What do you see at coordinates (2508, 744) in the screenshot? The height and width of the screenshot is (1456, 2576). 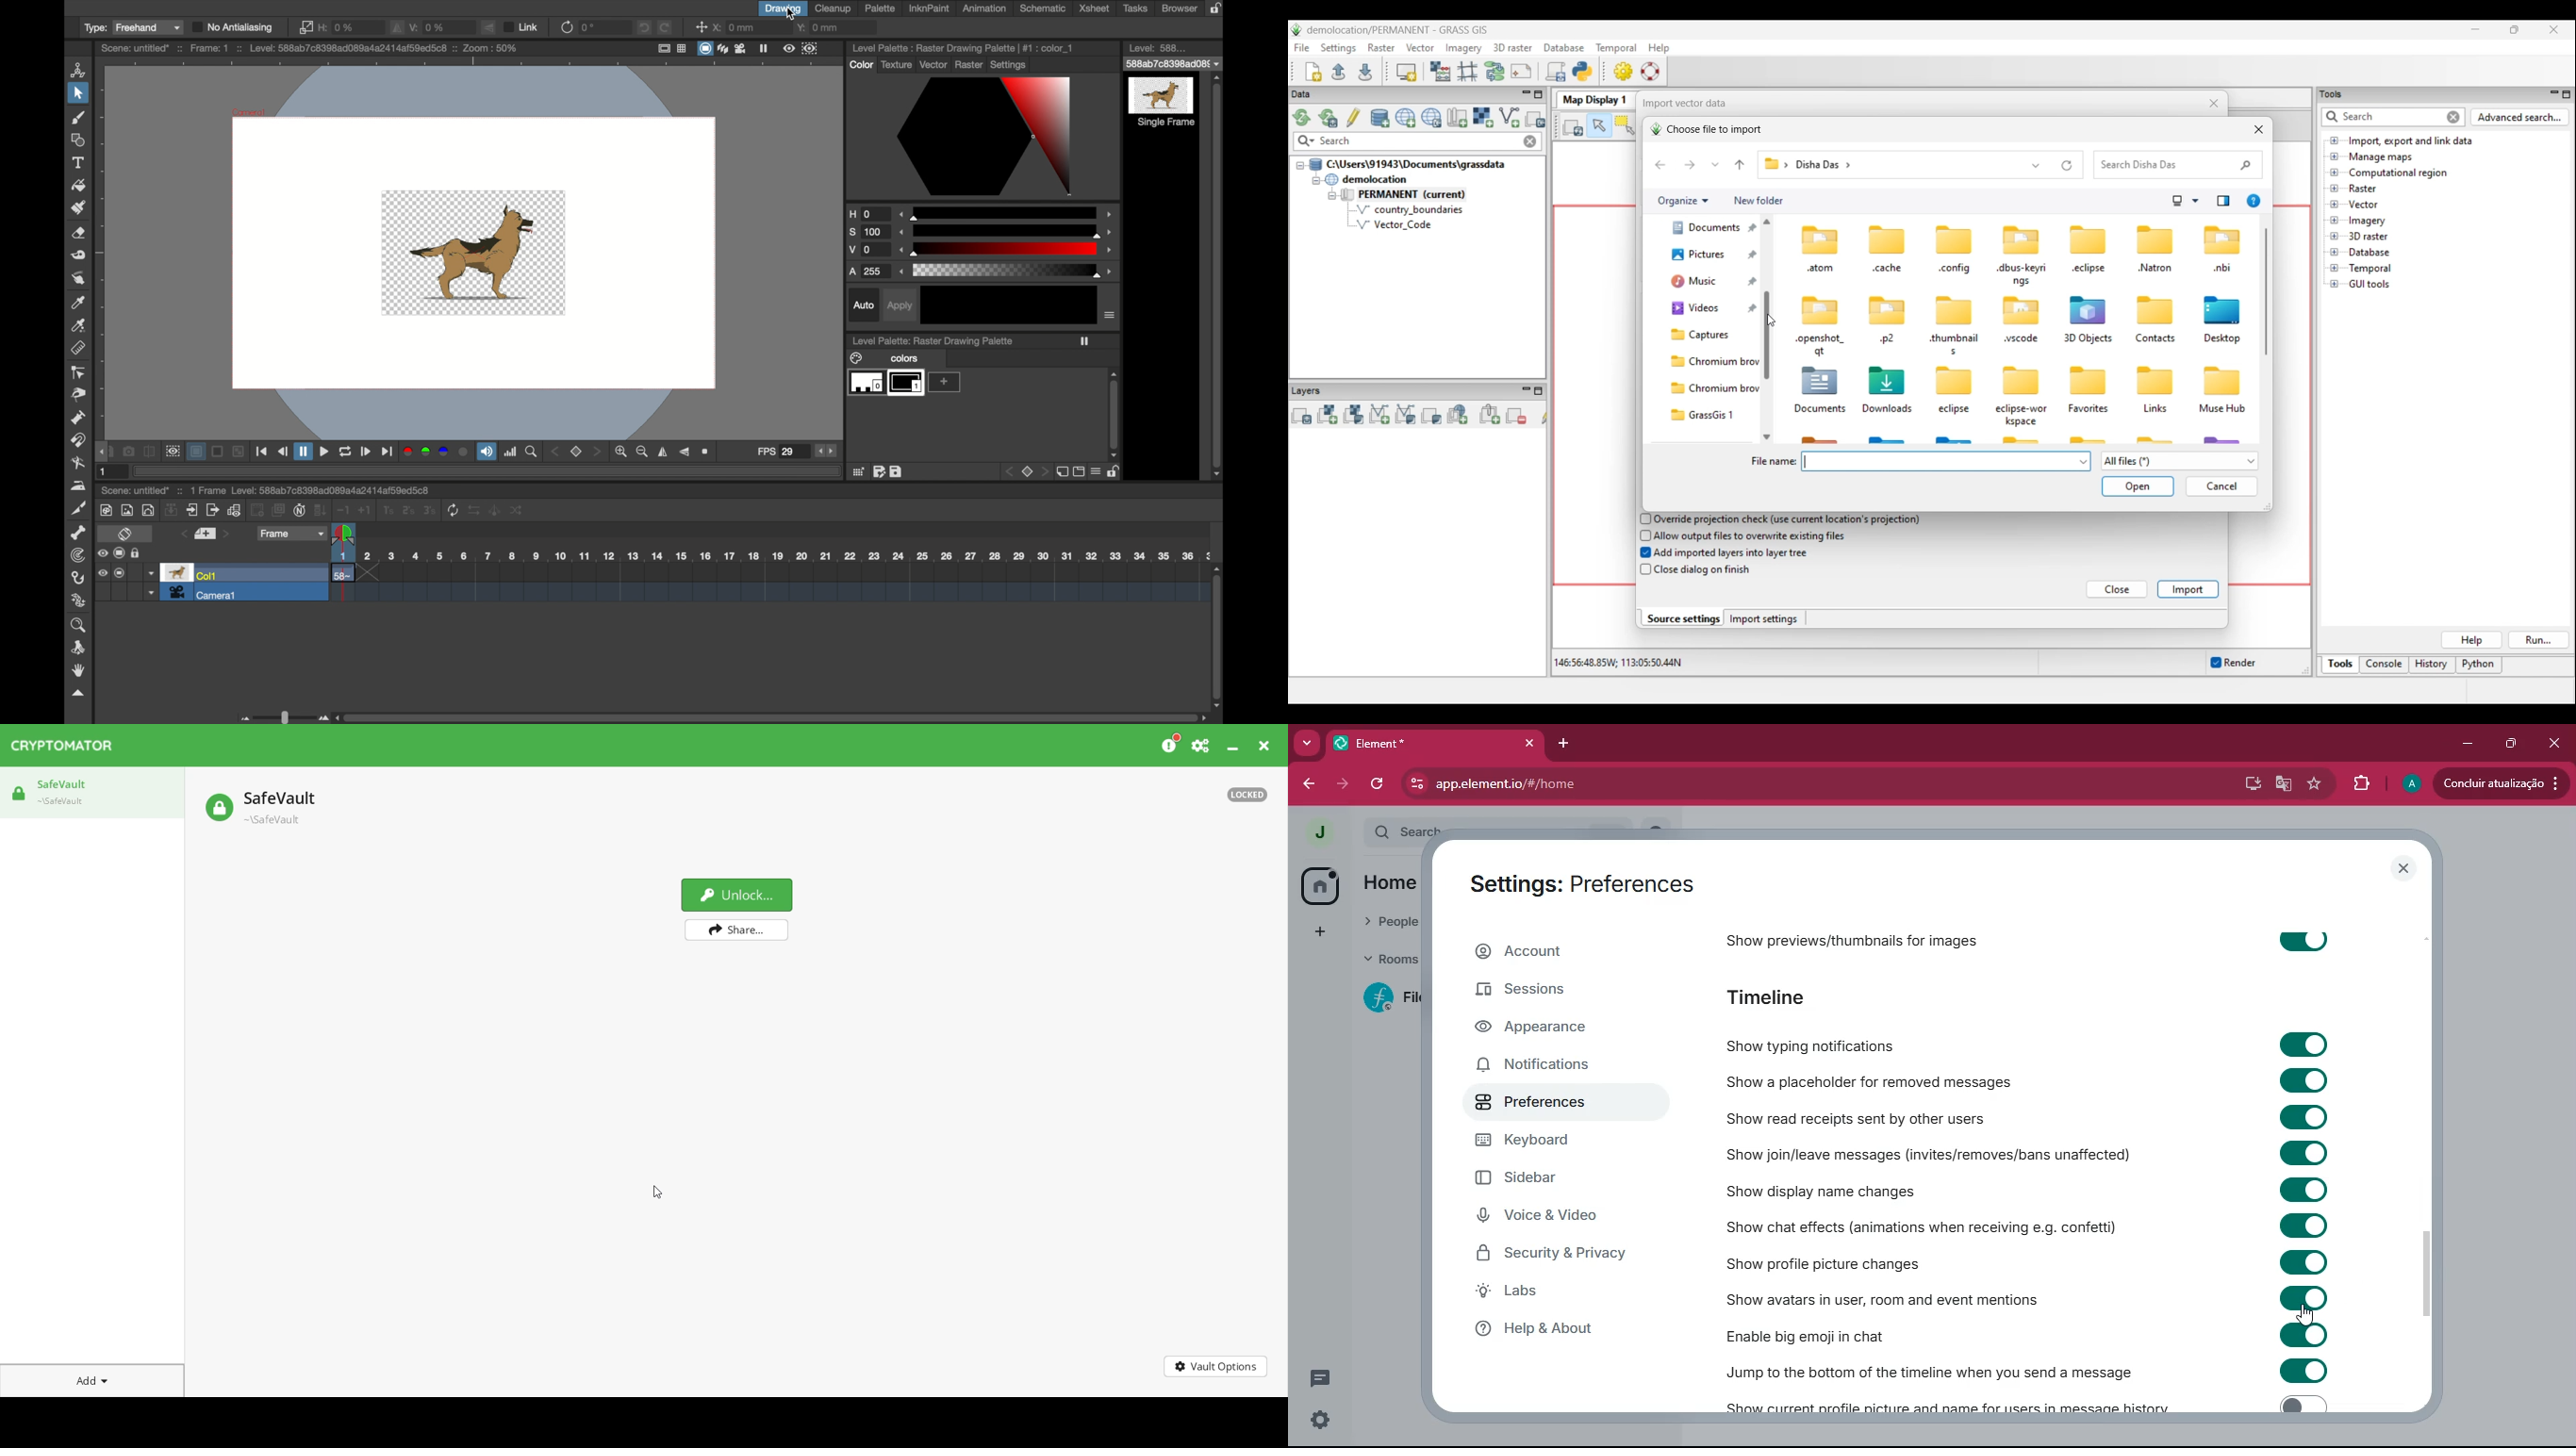 I see `restore down` at bounding box center [2508, 744].